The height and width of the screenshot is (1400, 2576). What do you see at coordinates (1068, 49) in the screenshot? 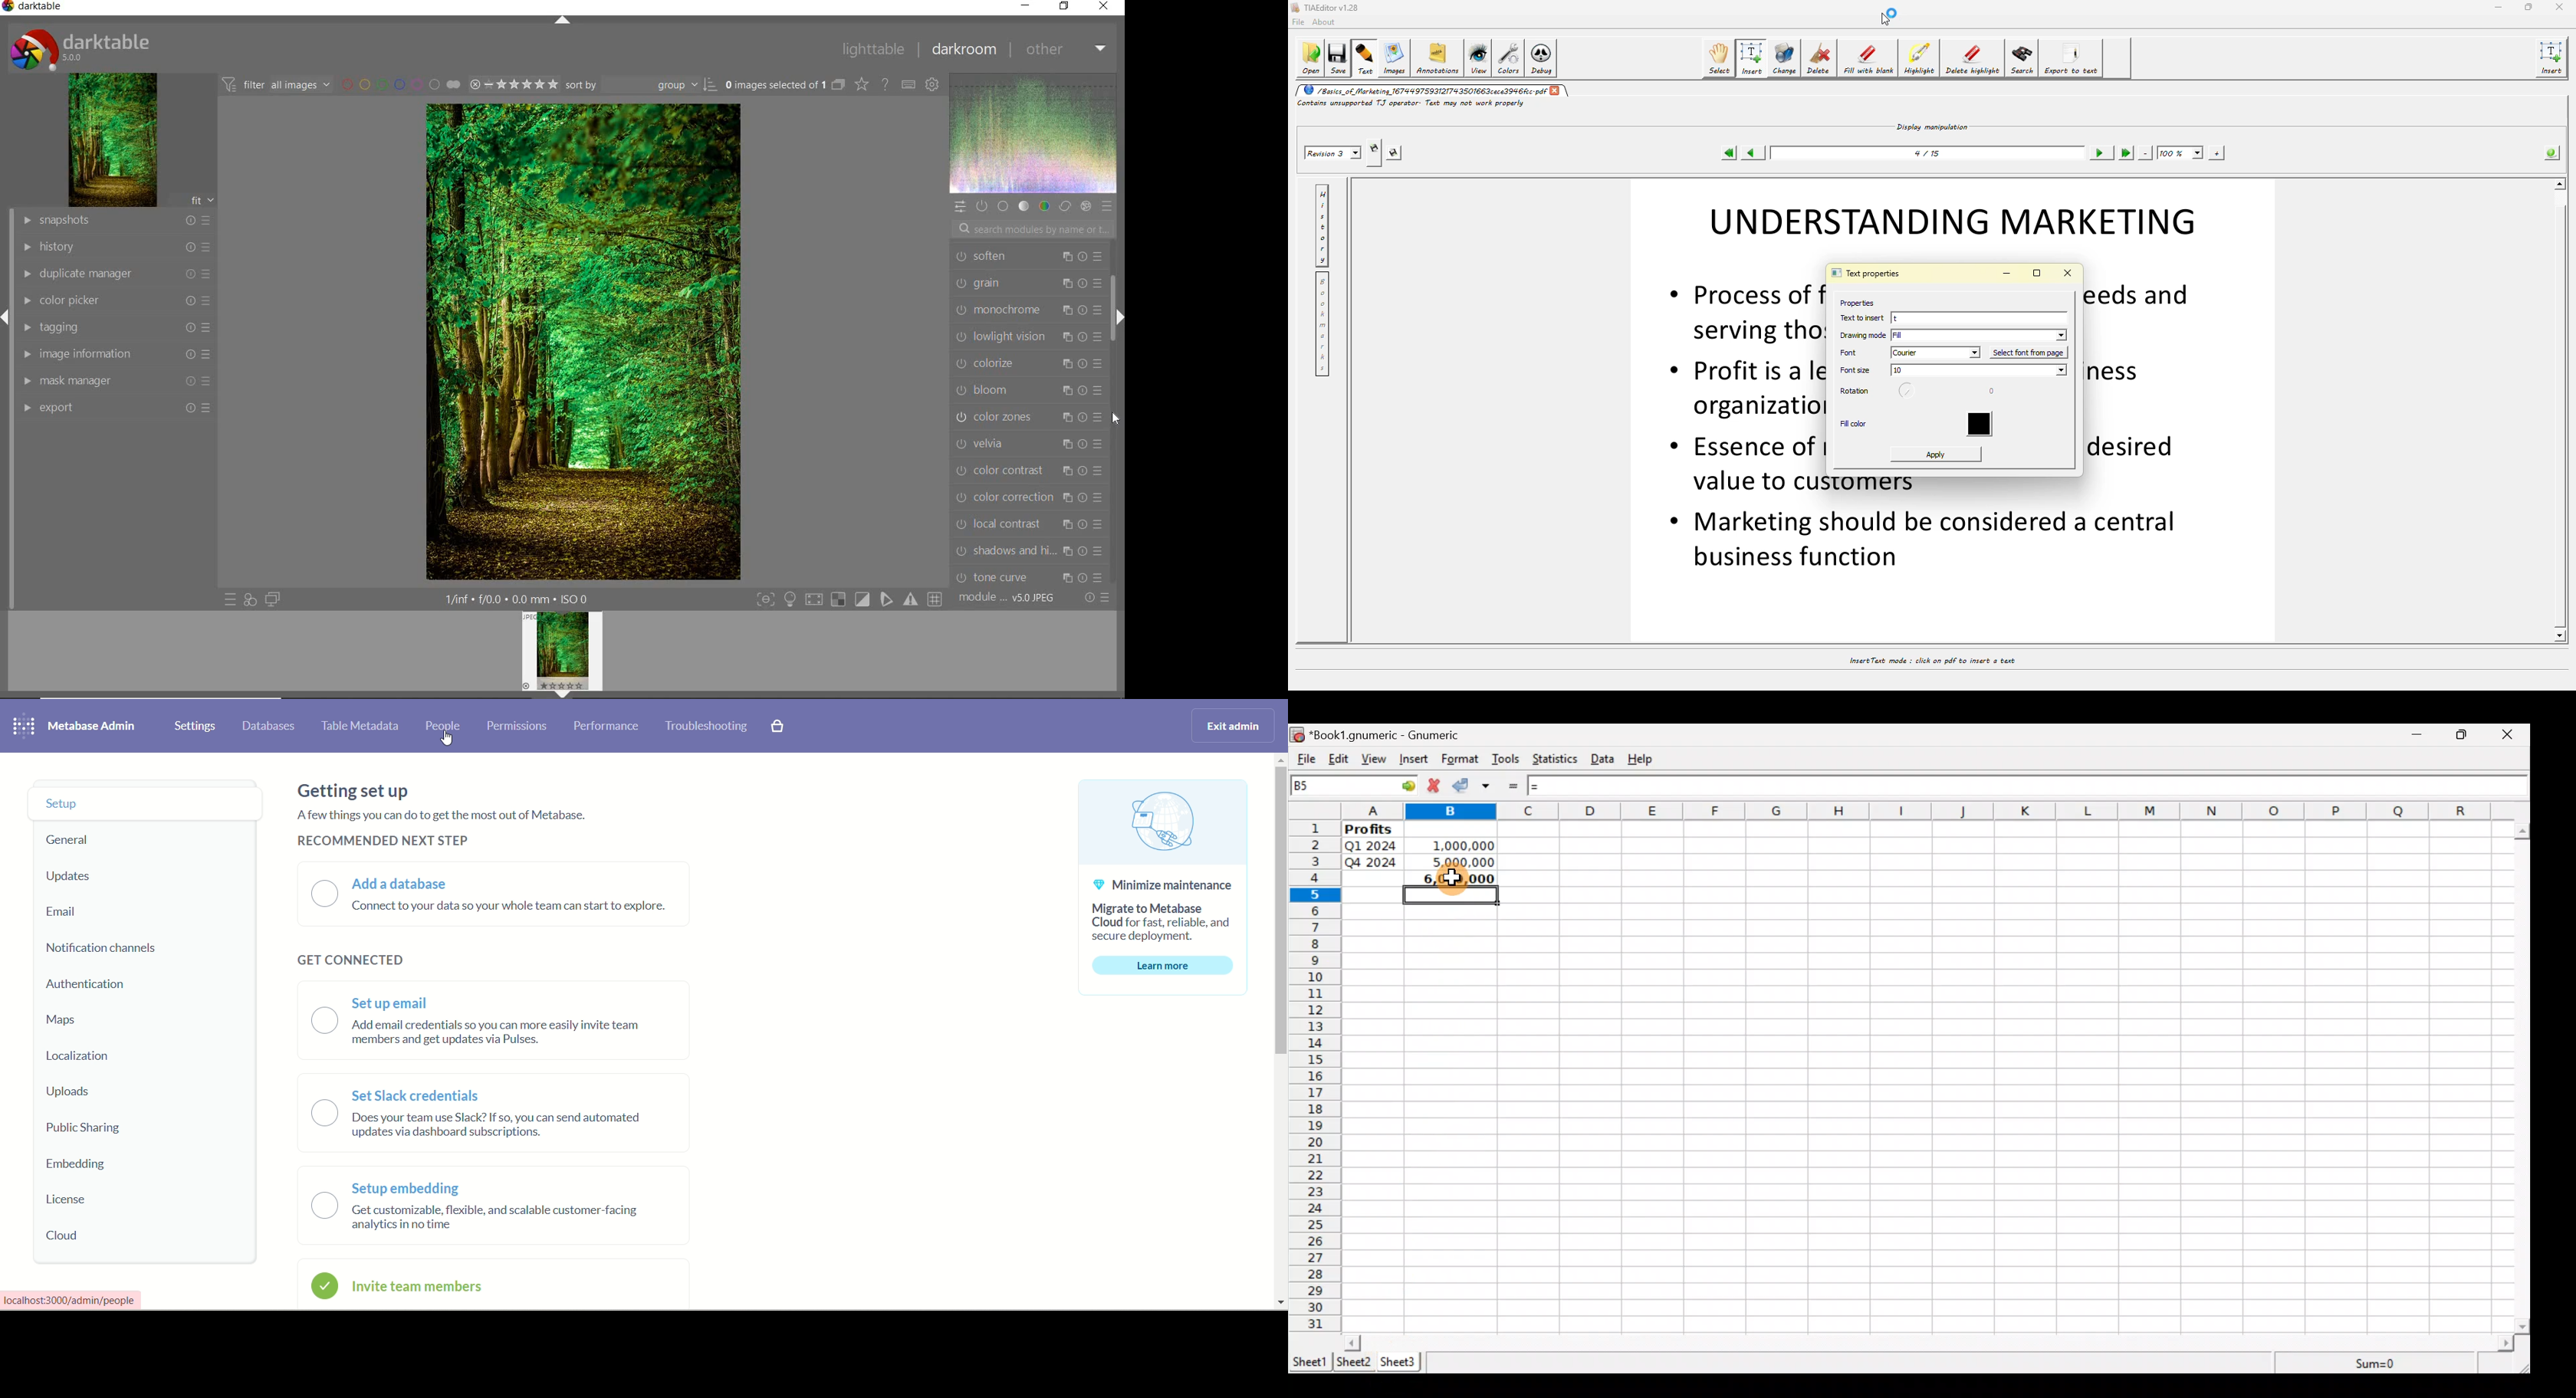
I see `OTHER` at bounding box center [1068, 49].